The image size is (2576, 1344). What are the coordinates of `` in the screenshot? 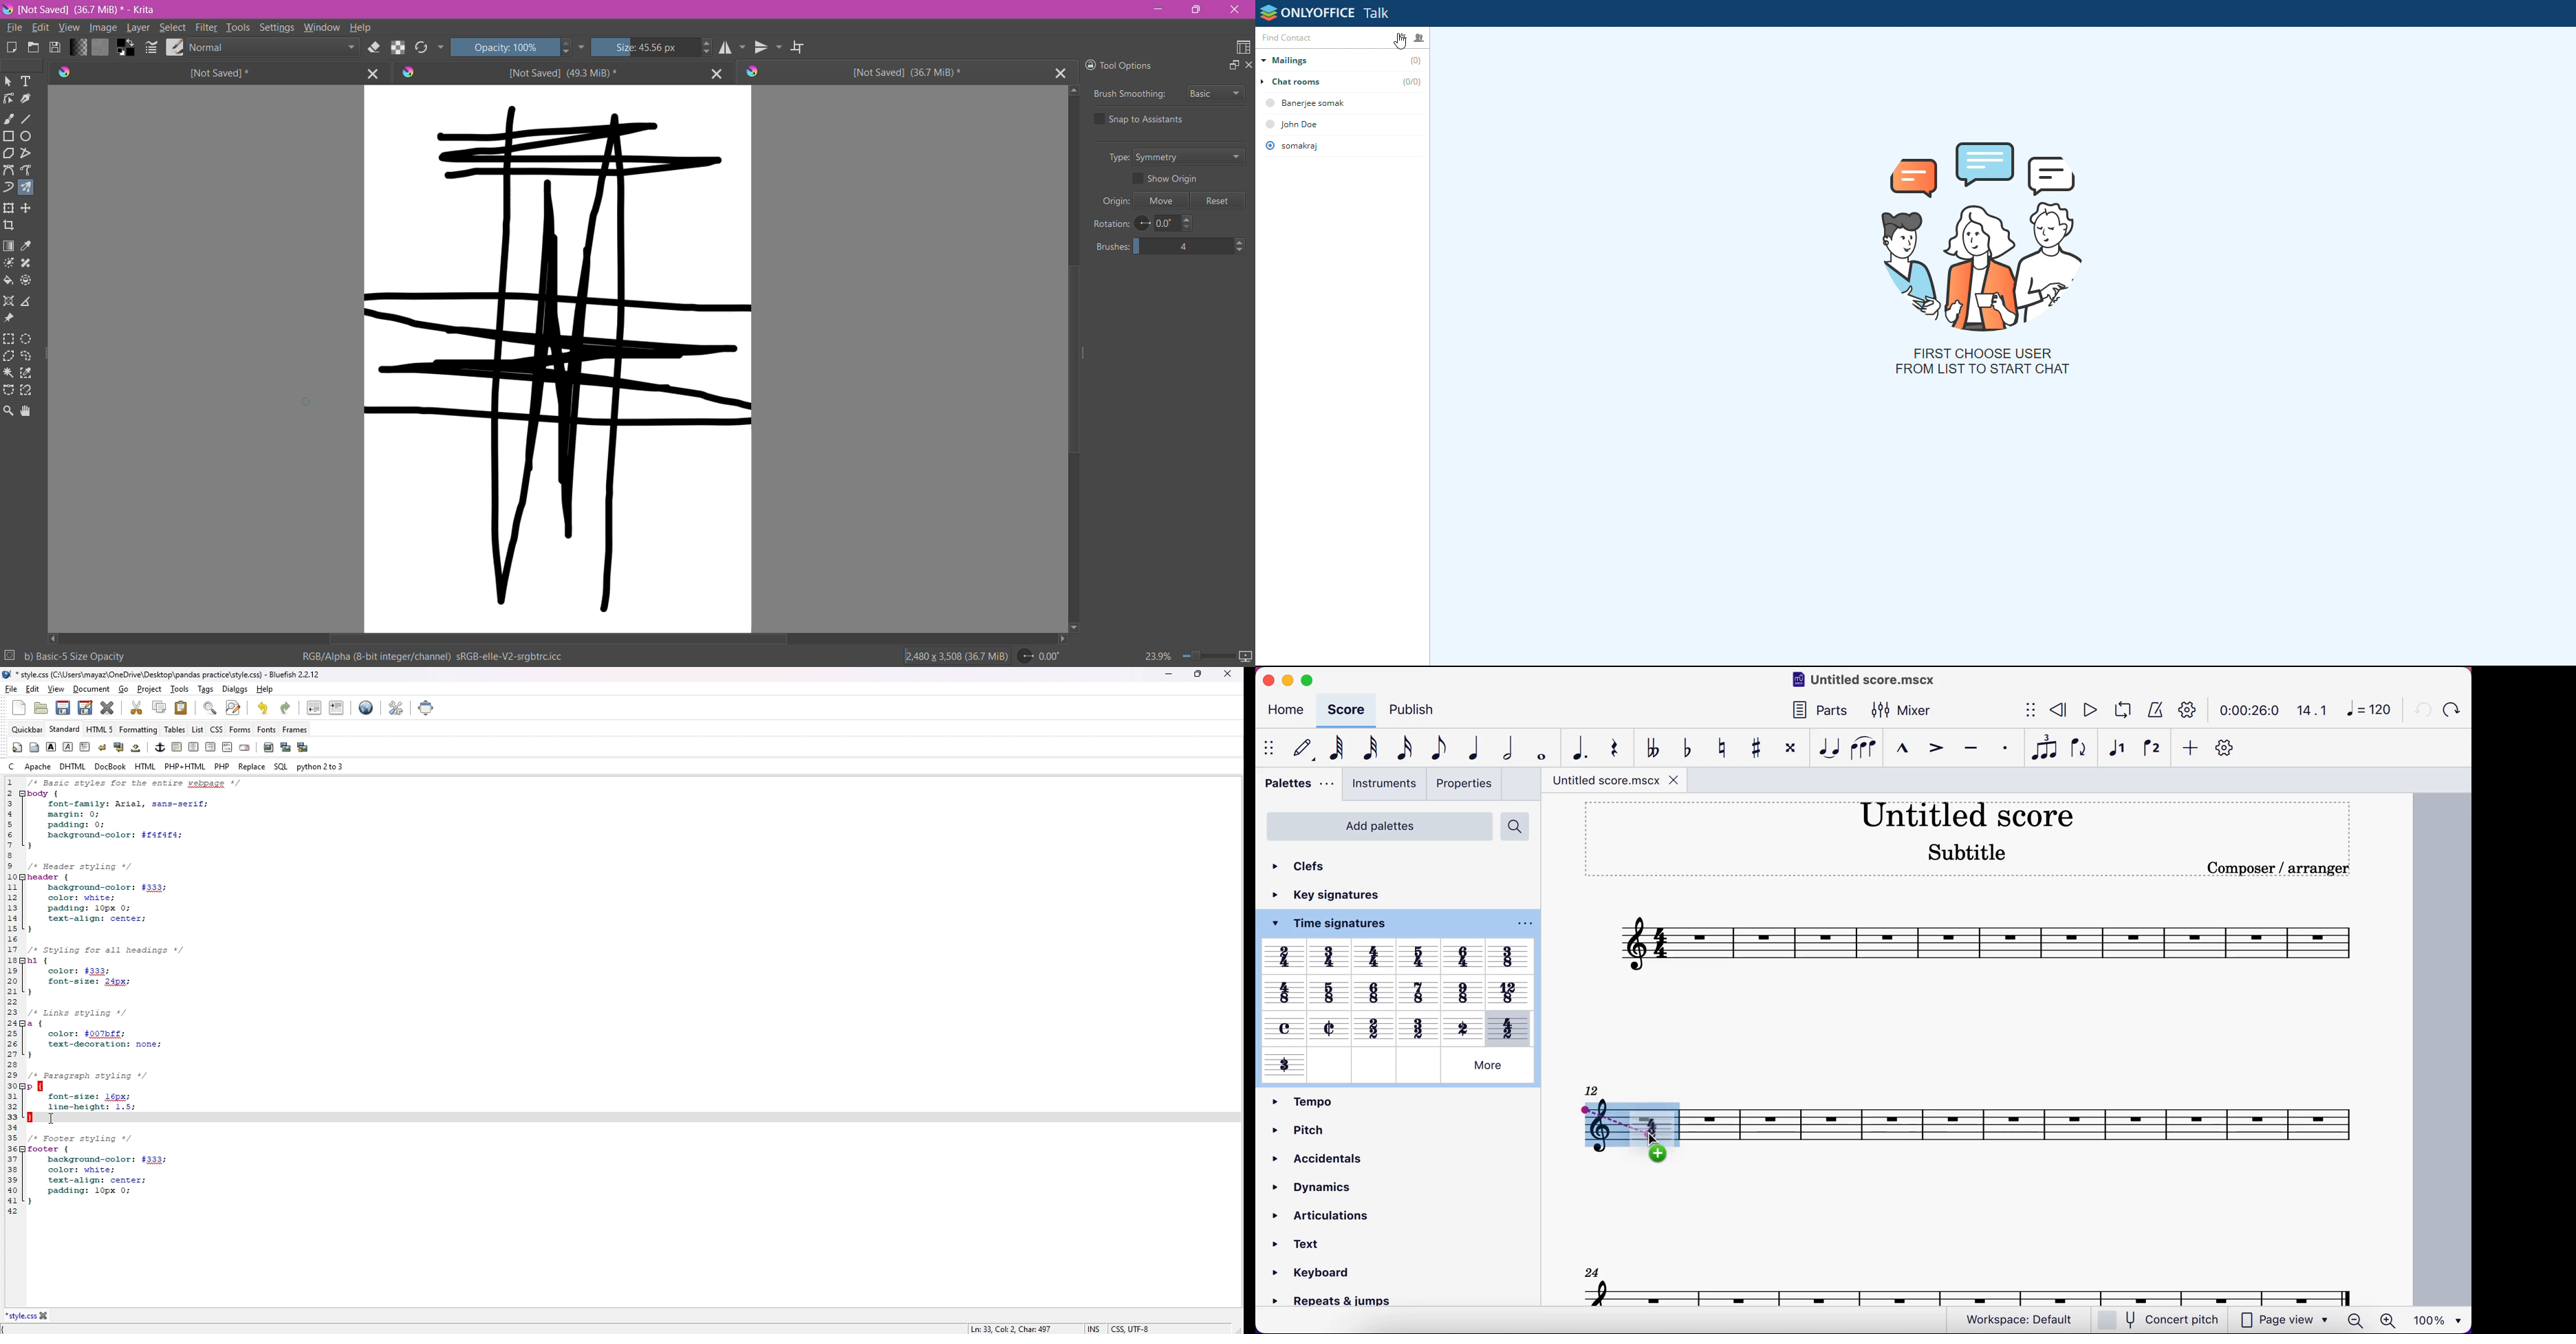 It's located at (1329, 991).